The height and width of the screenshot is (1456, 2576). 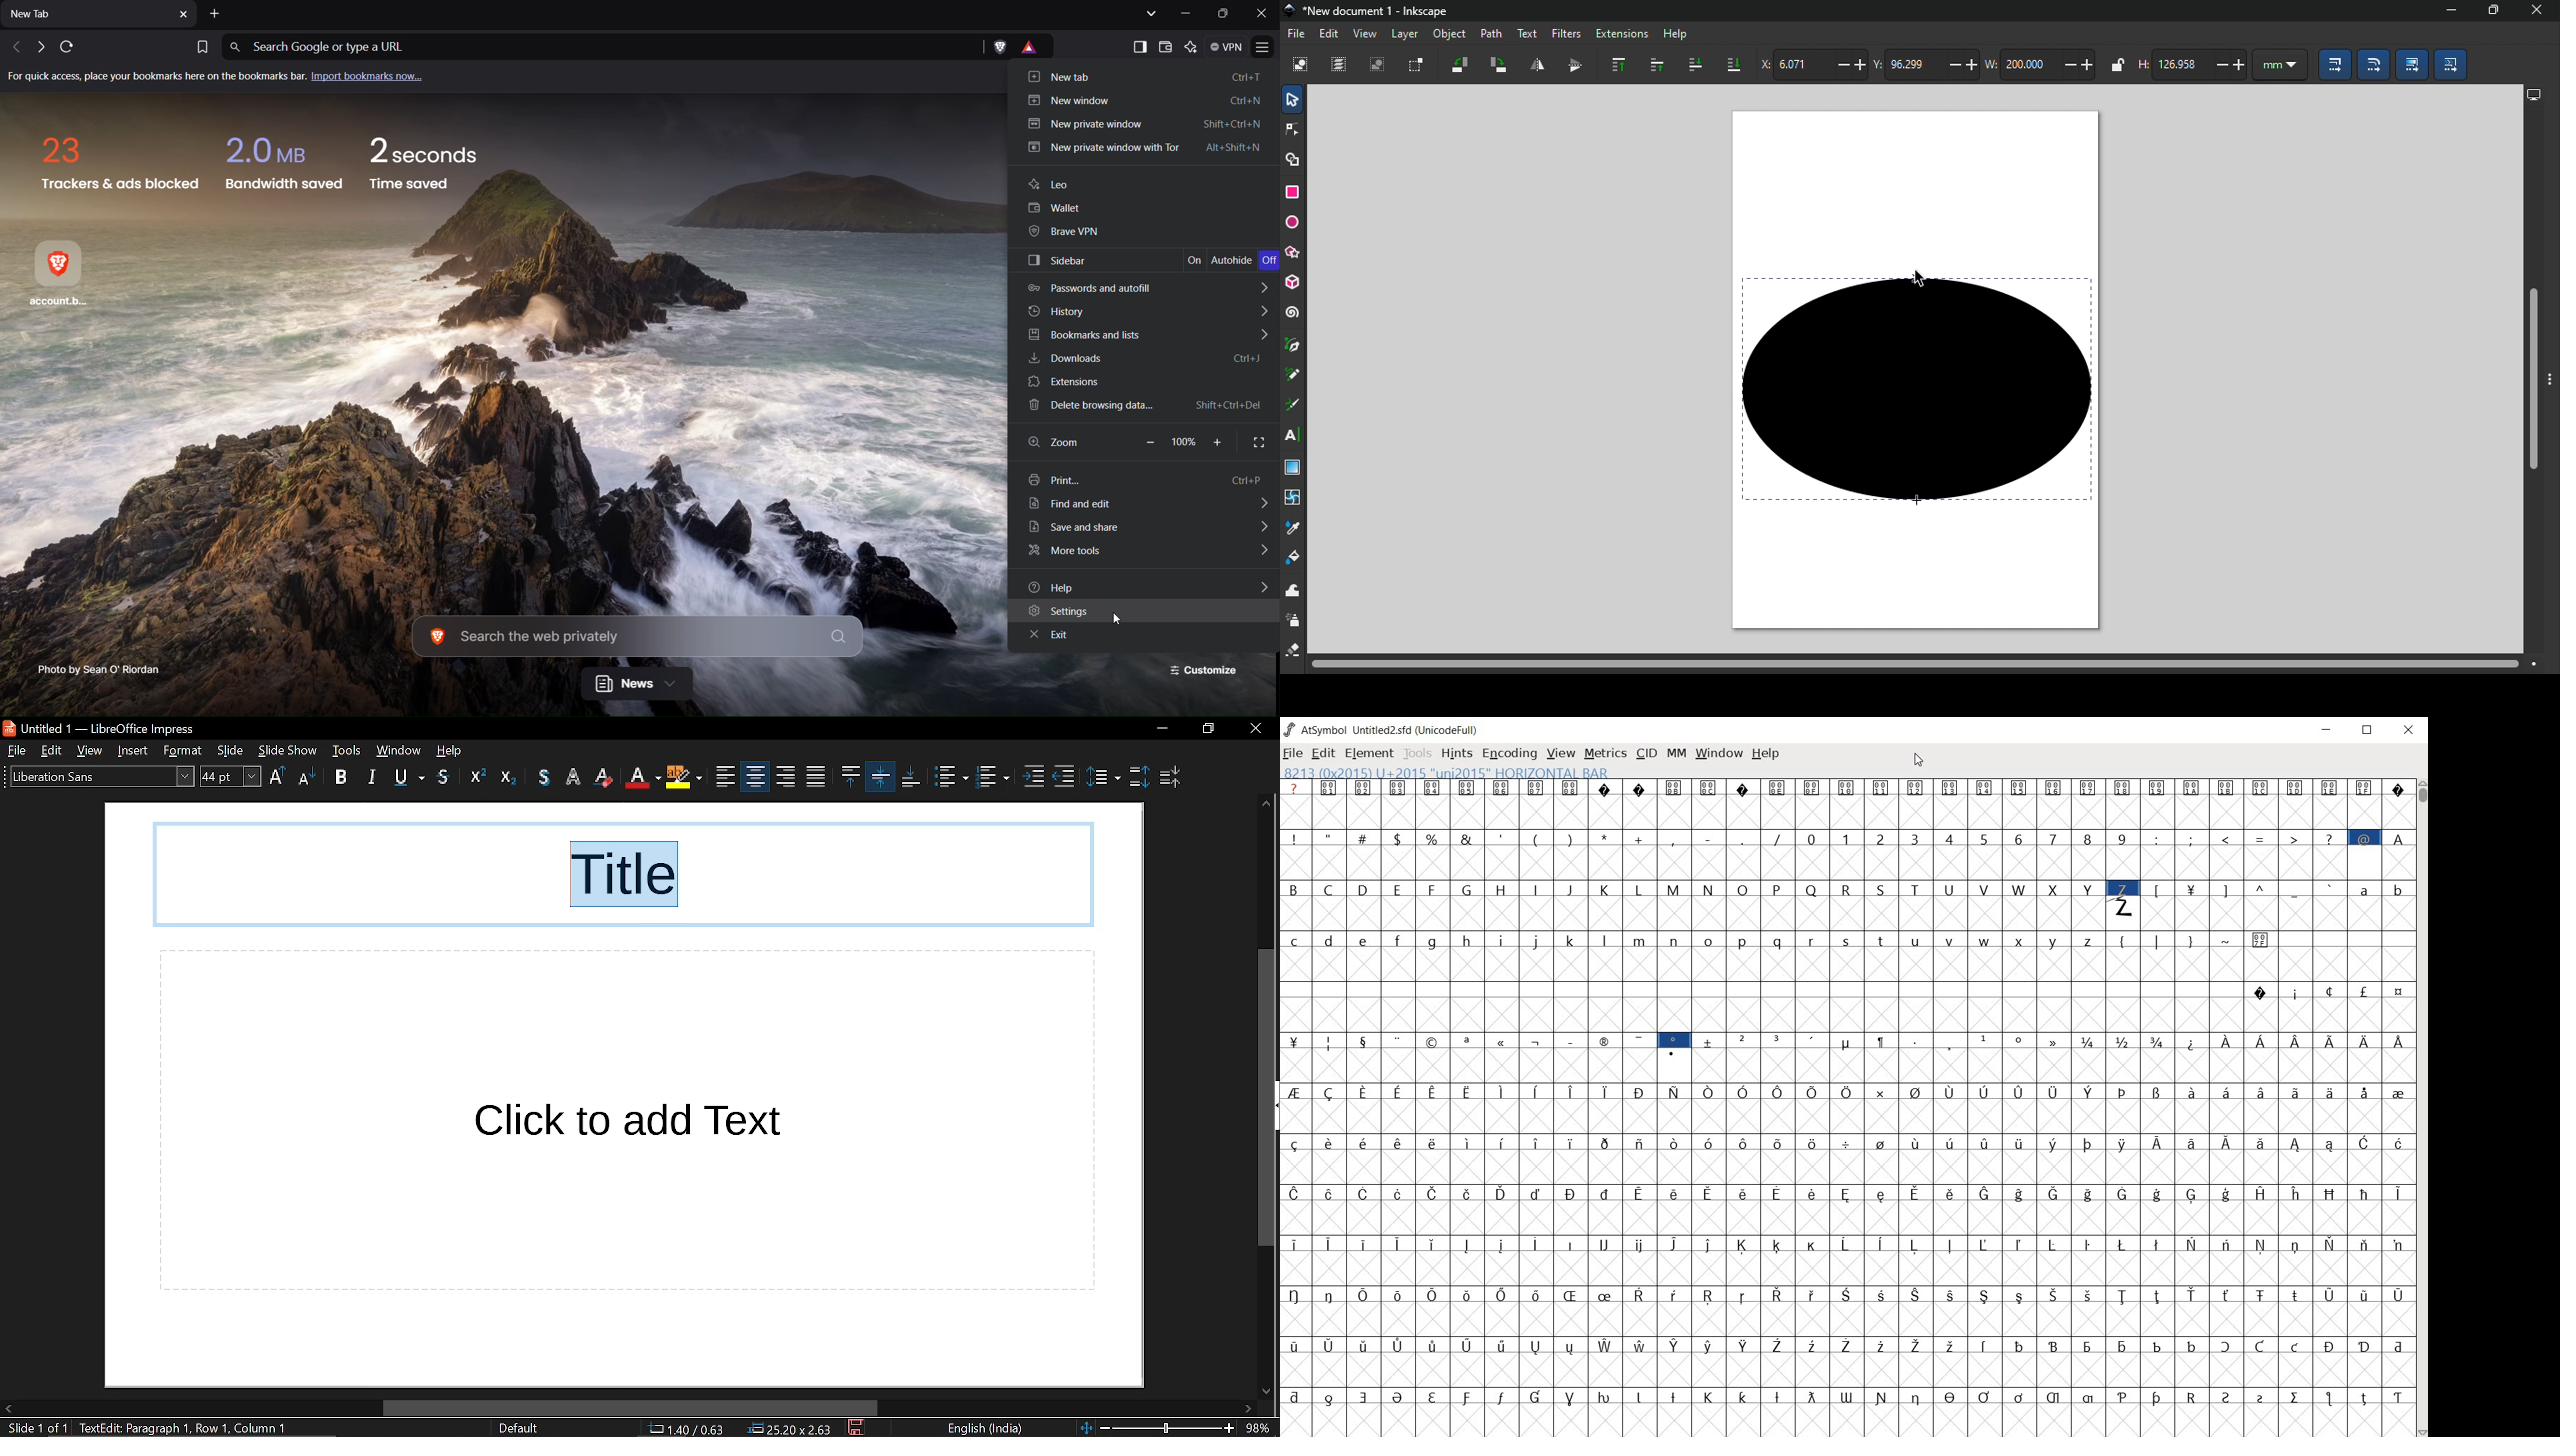 I want to click on Address bar, so click(x=597, y=47).